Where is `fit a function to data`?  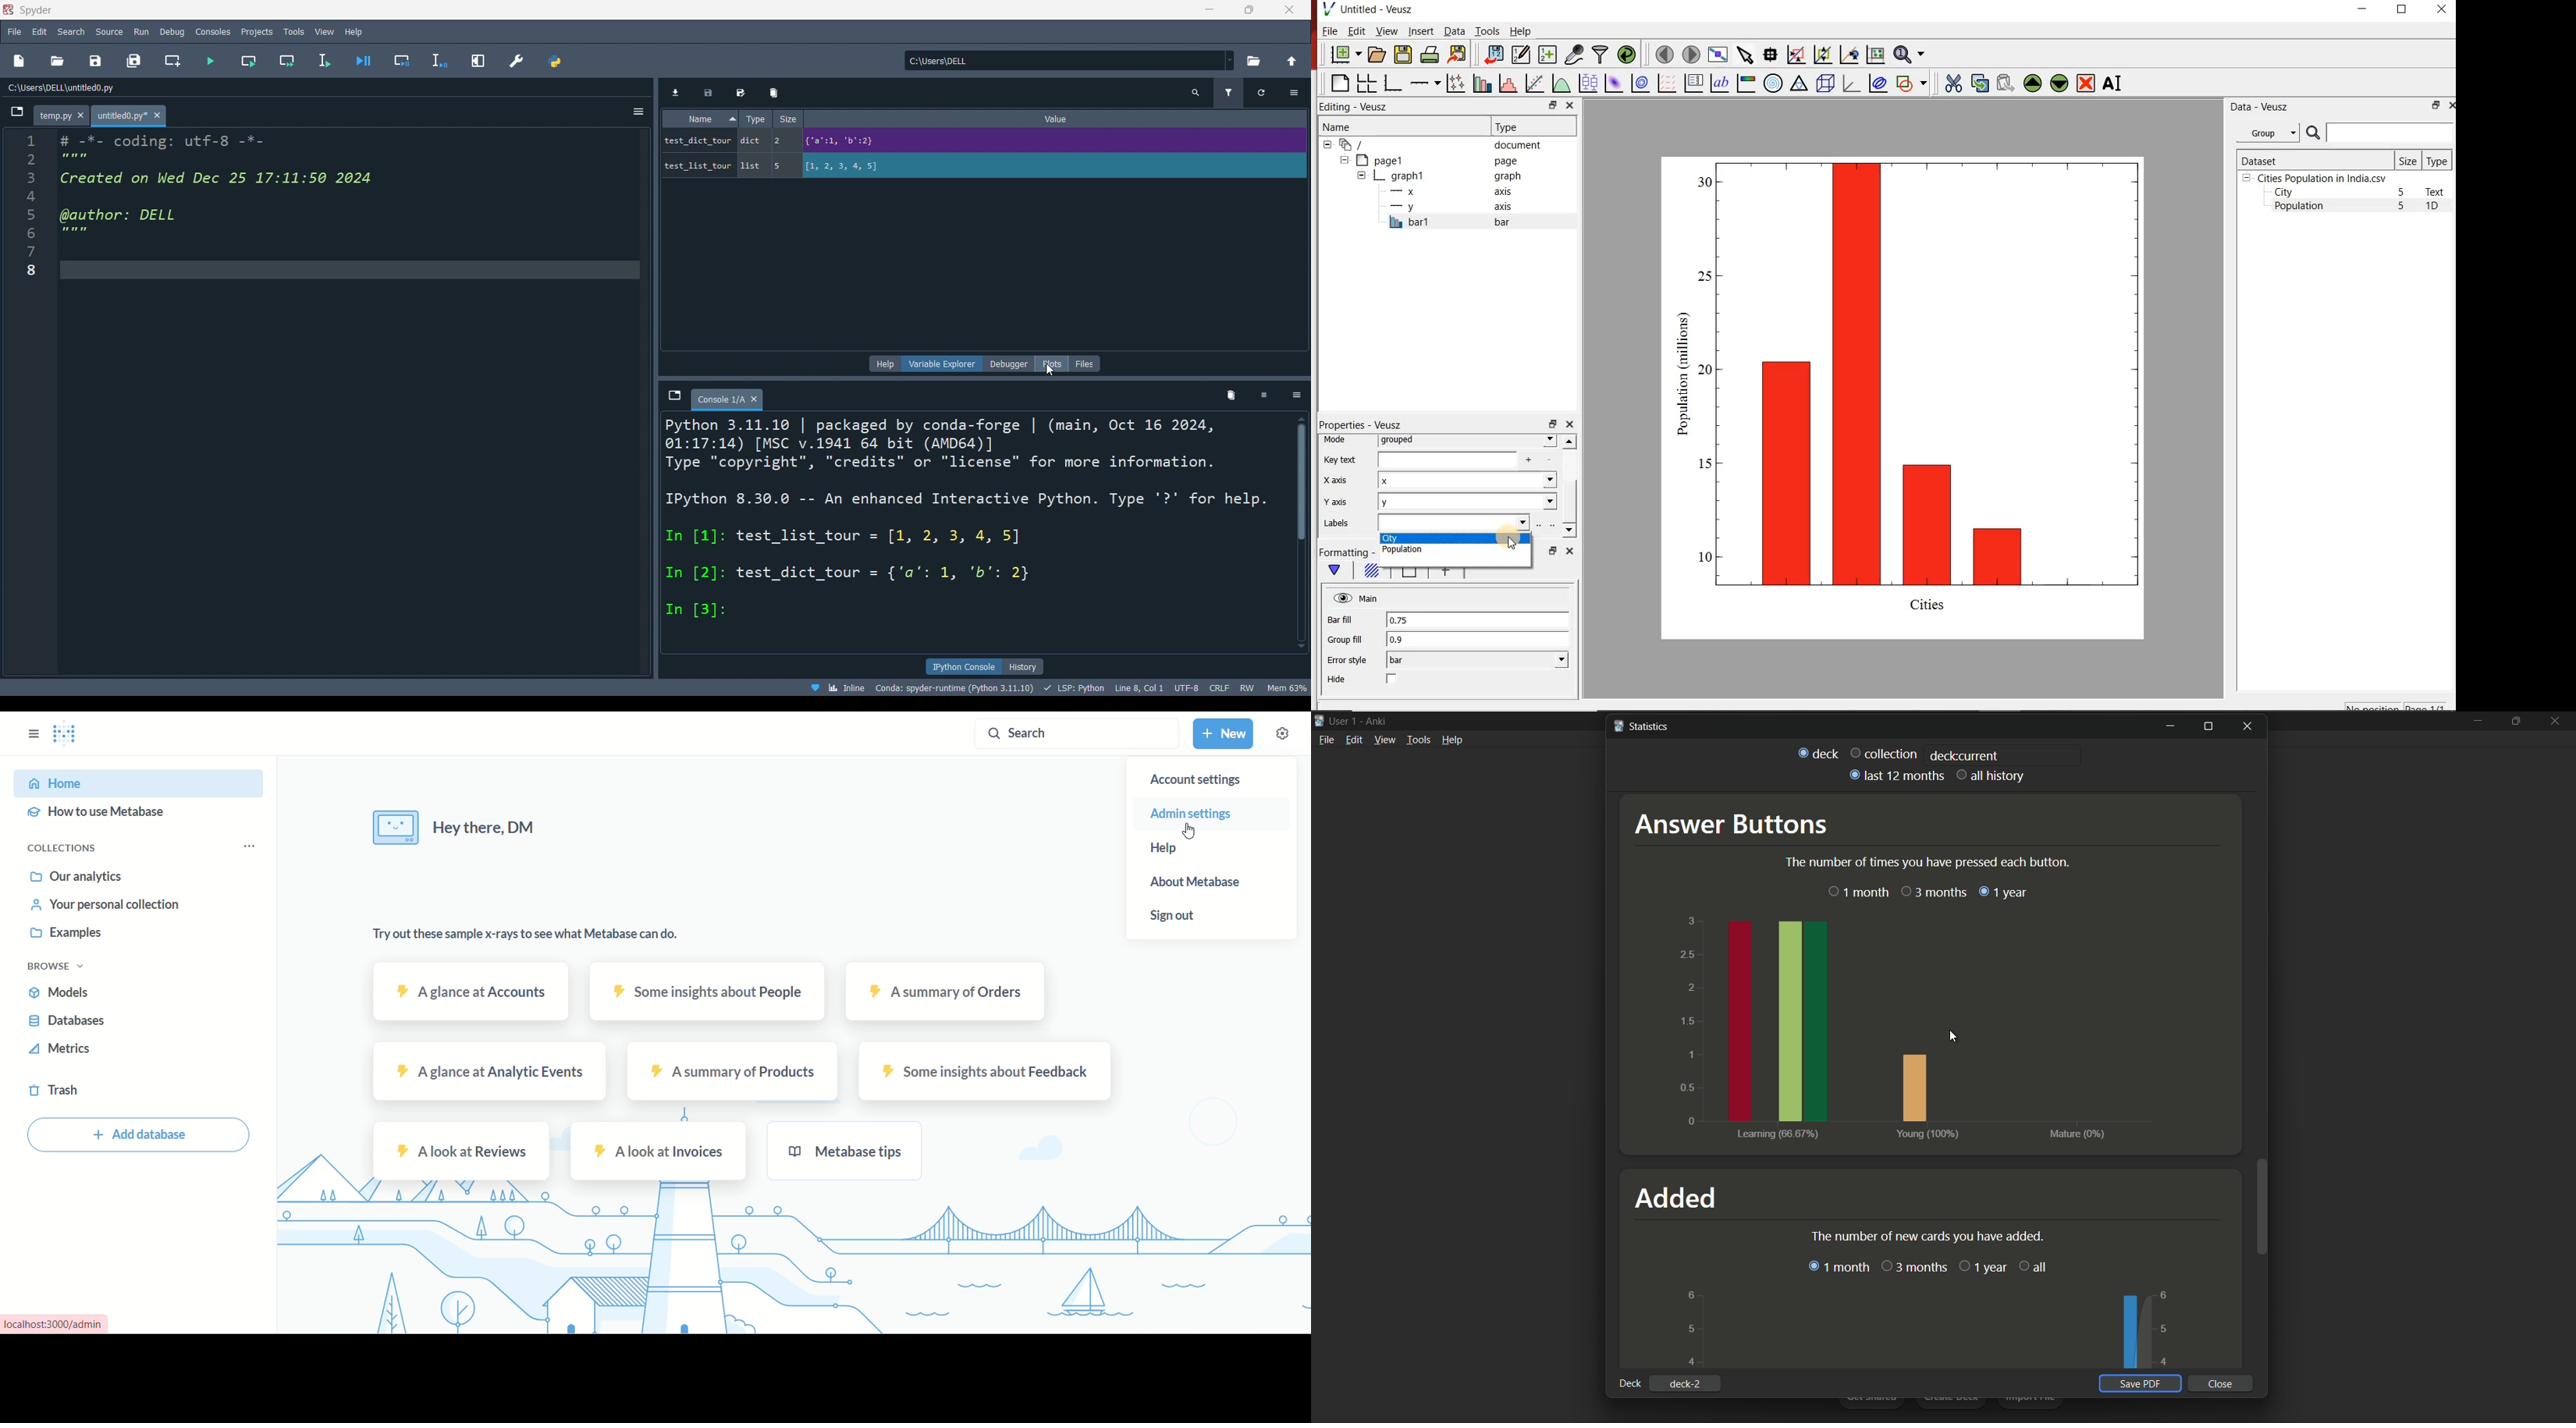
fit a function to data is located at coordinates (1534, 82).